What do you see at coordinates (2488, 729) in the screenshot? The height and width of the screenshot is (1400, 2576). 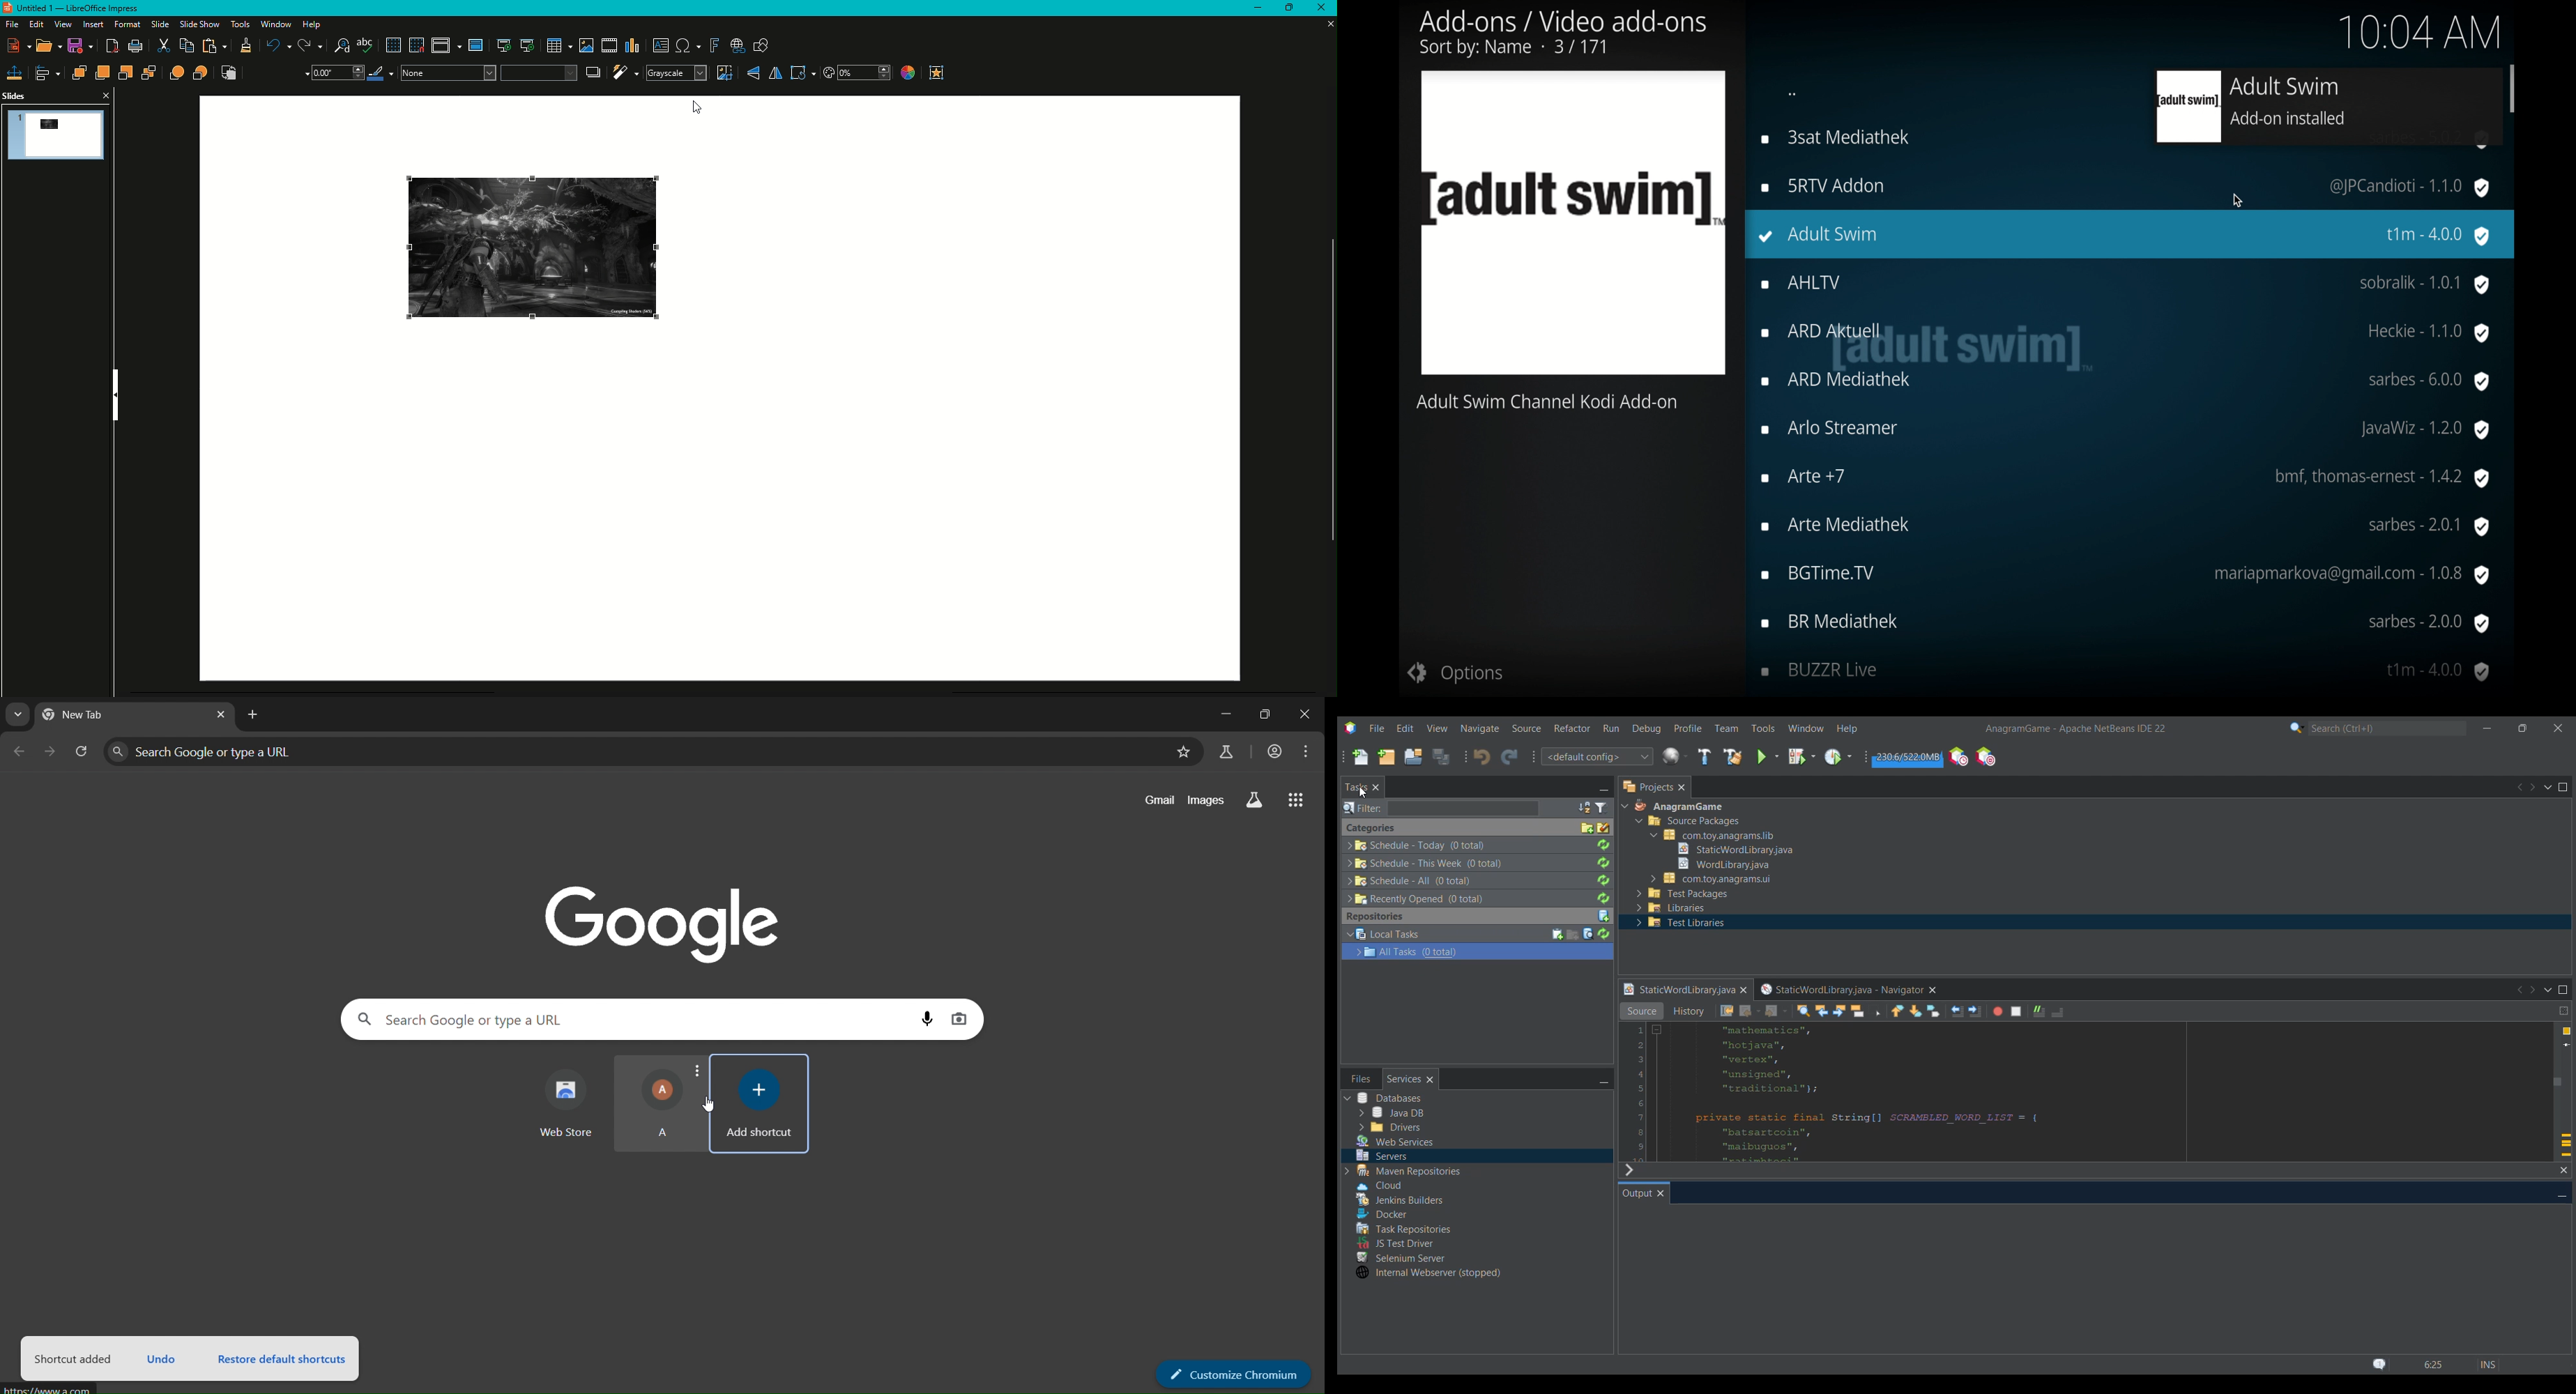 I see `Minimize` at bounding box center [2488, 729].